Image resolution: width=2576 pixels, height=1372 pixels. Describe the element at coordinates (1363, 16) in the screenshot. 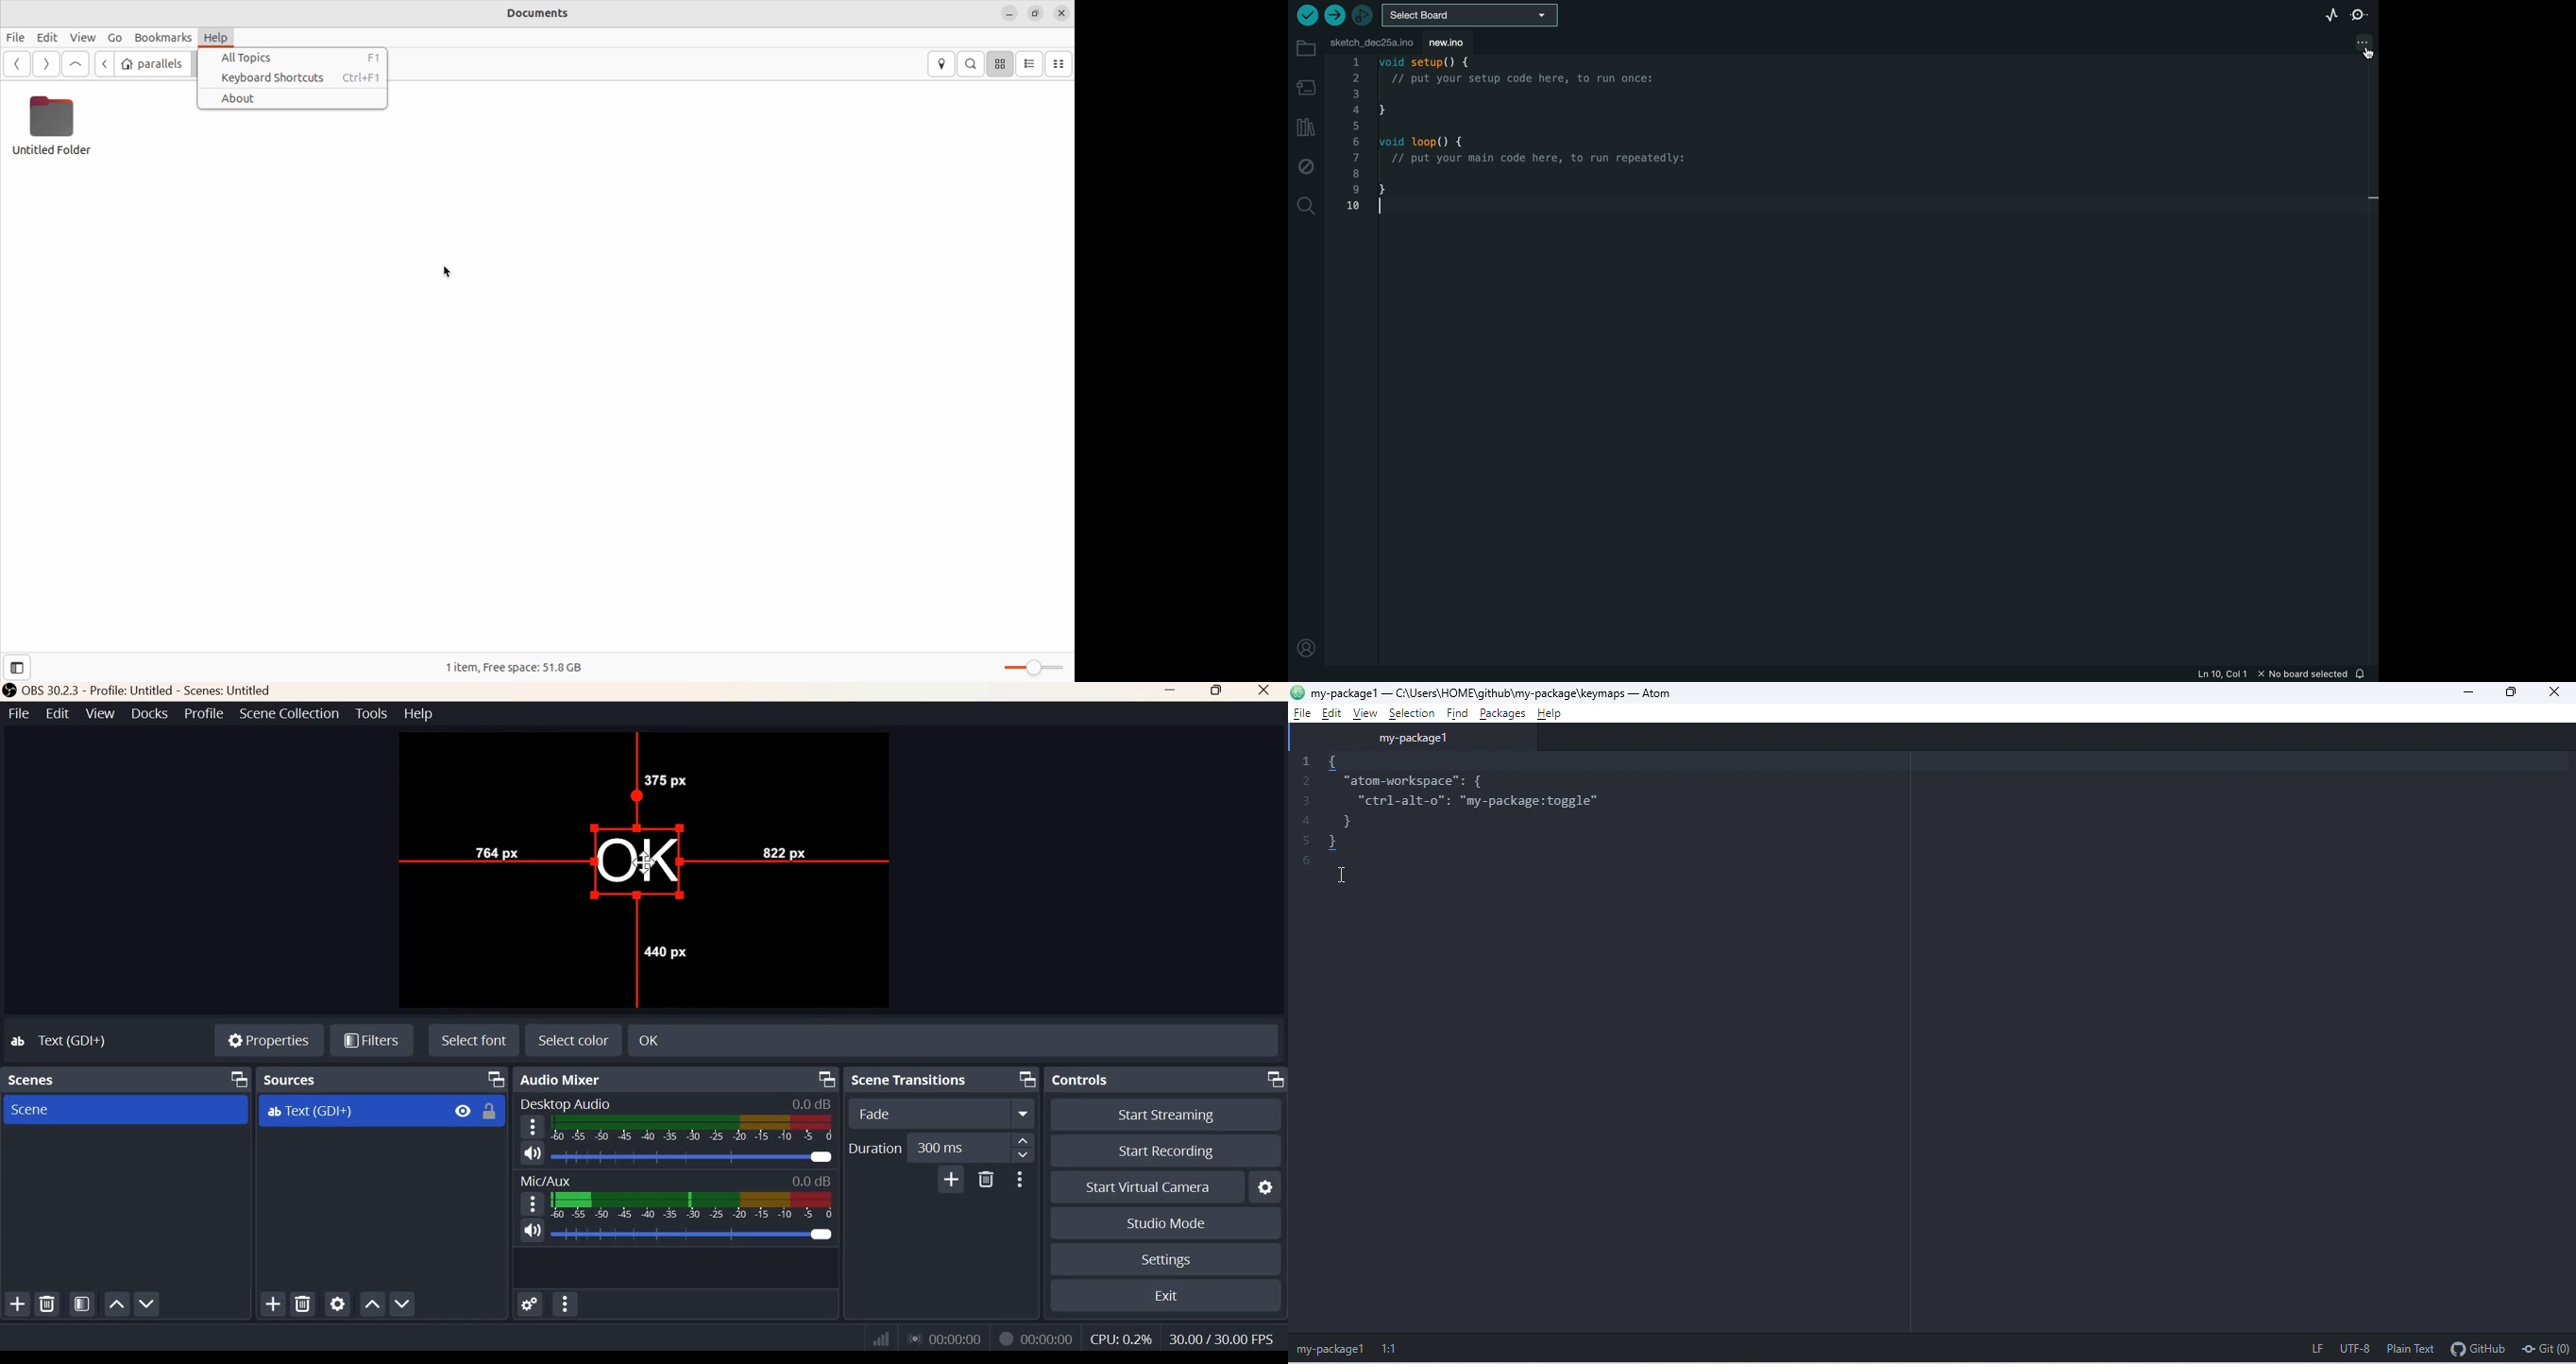

I see `debugger` at that location.